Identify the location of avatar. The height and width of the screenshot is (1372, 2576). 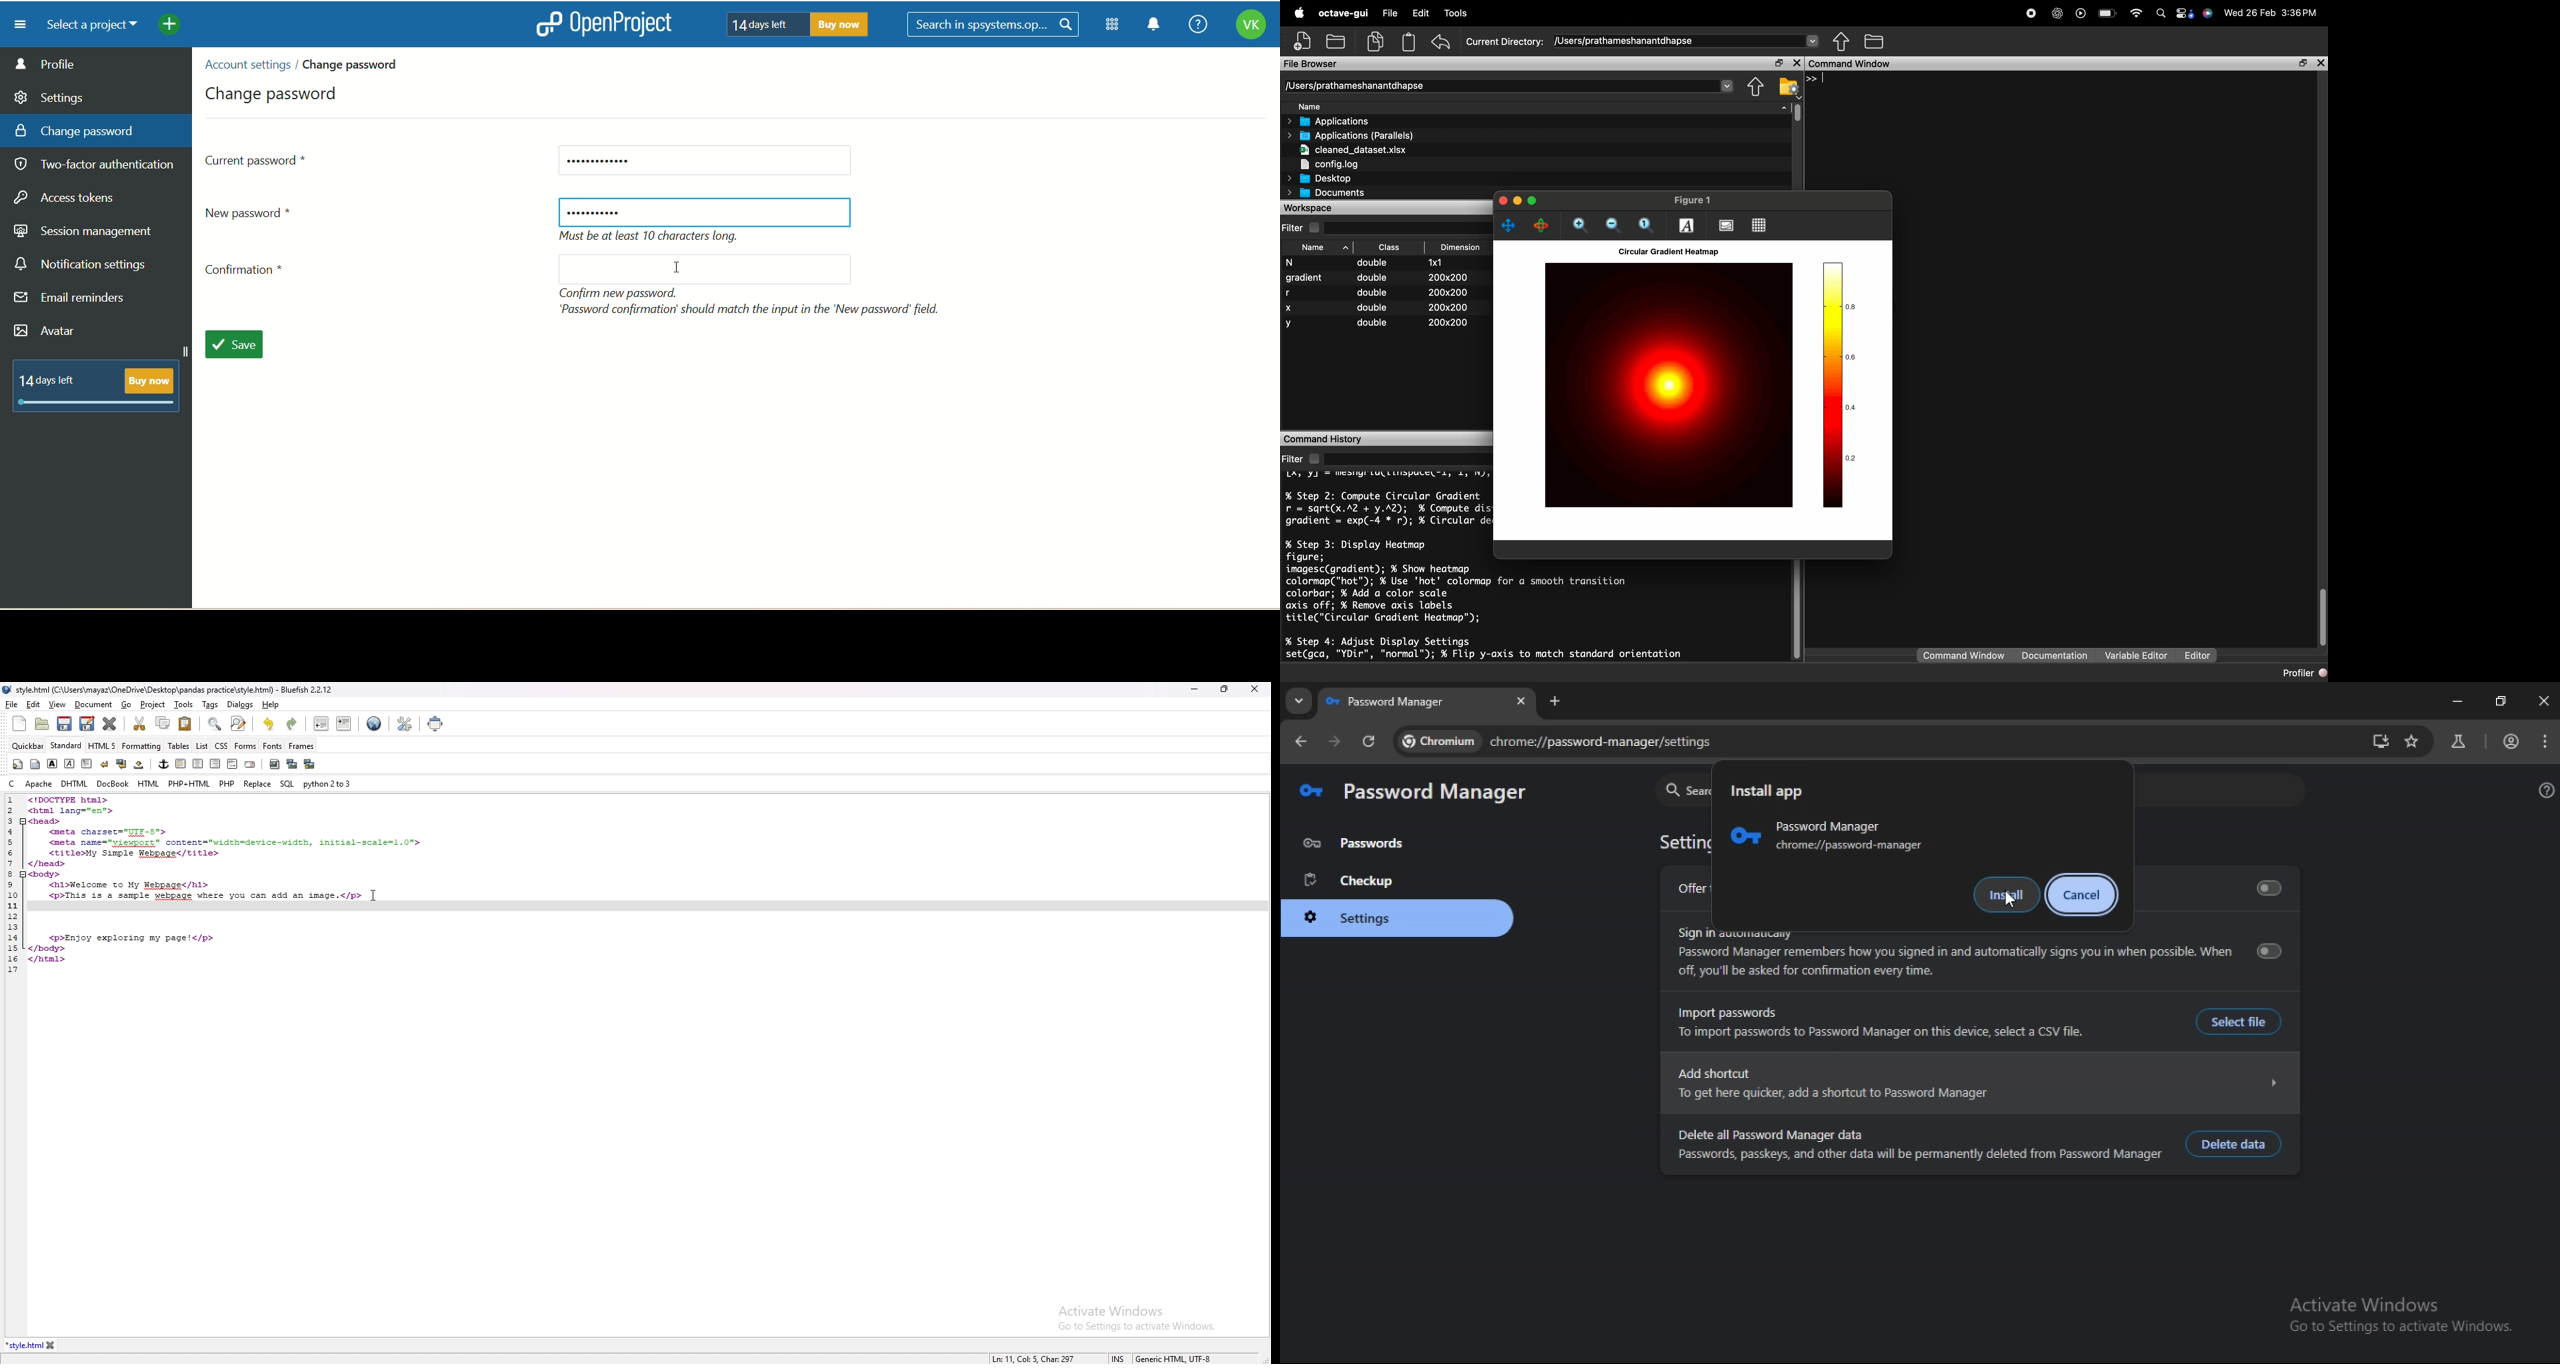
(47, 333).